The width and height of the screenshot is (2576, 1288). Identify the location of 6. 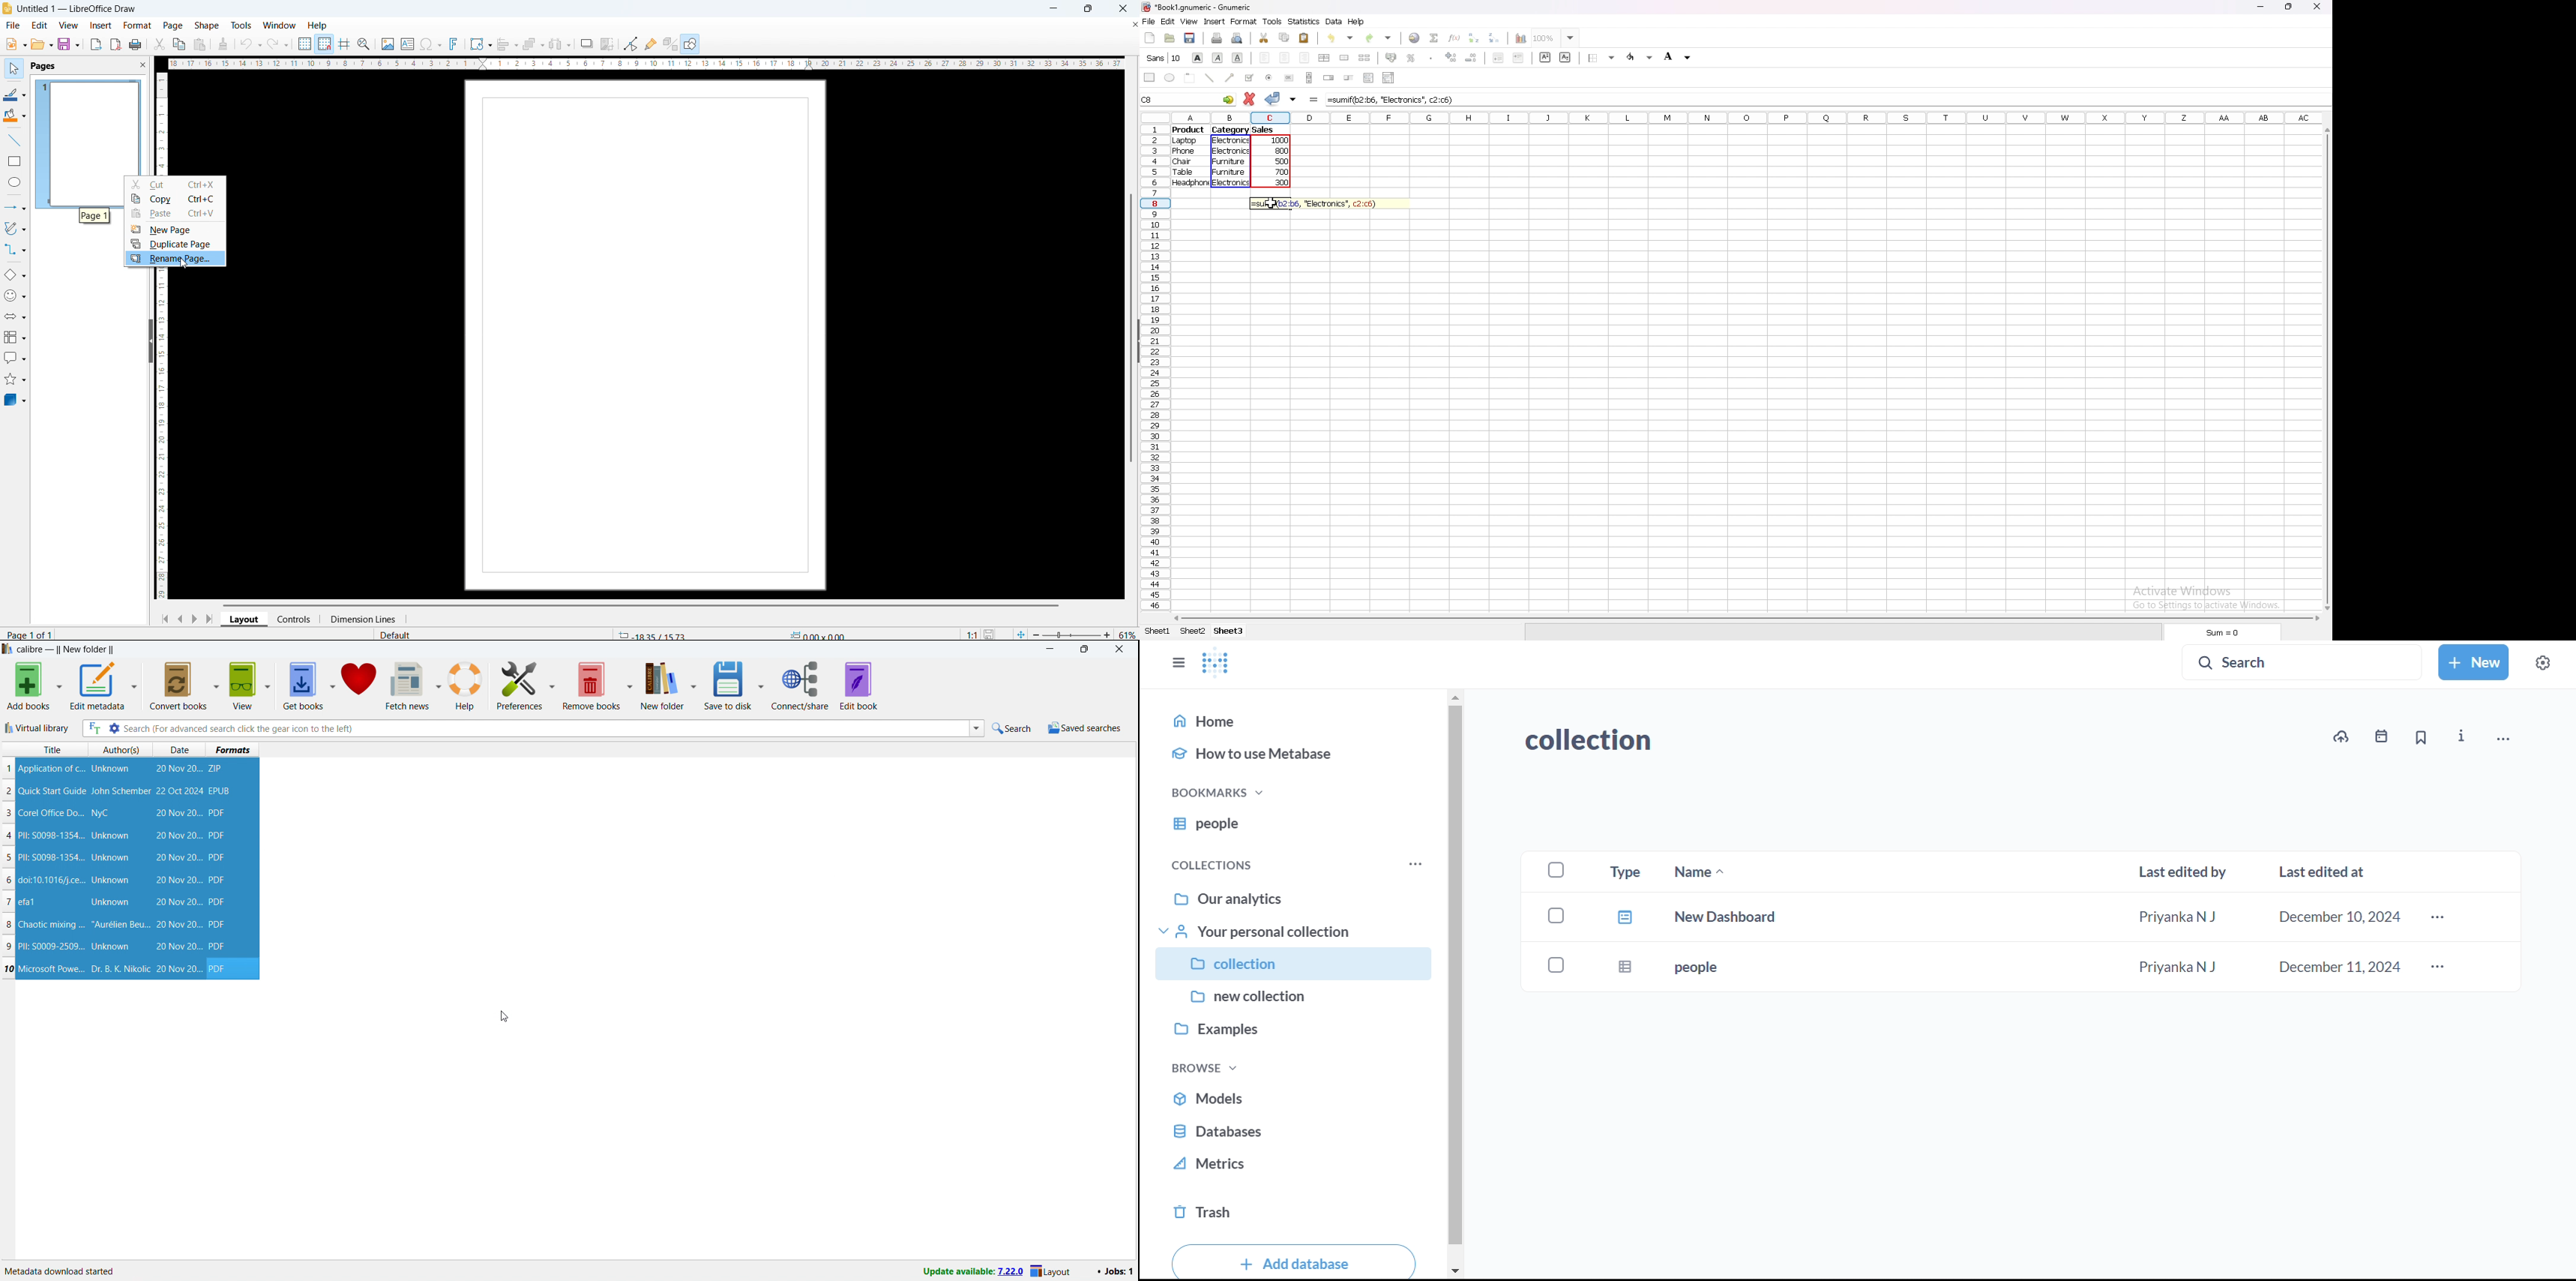
(8, 881).